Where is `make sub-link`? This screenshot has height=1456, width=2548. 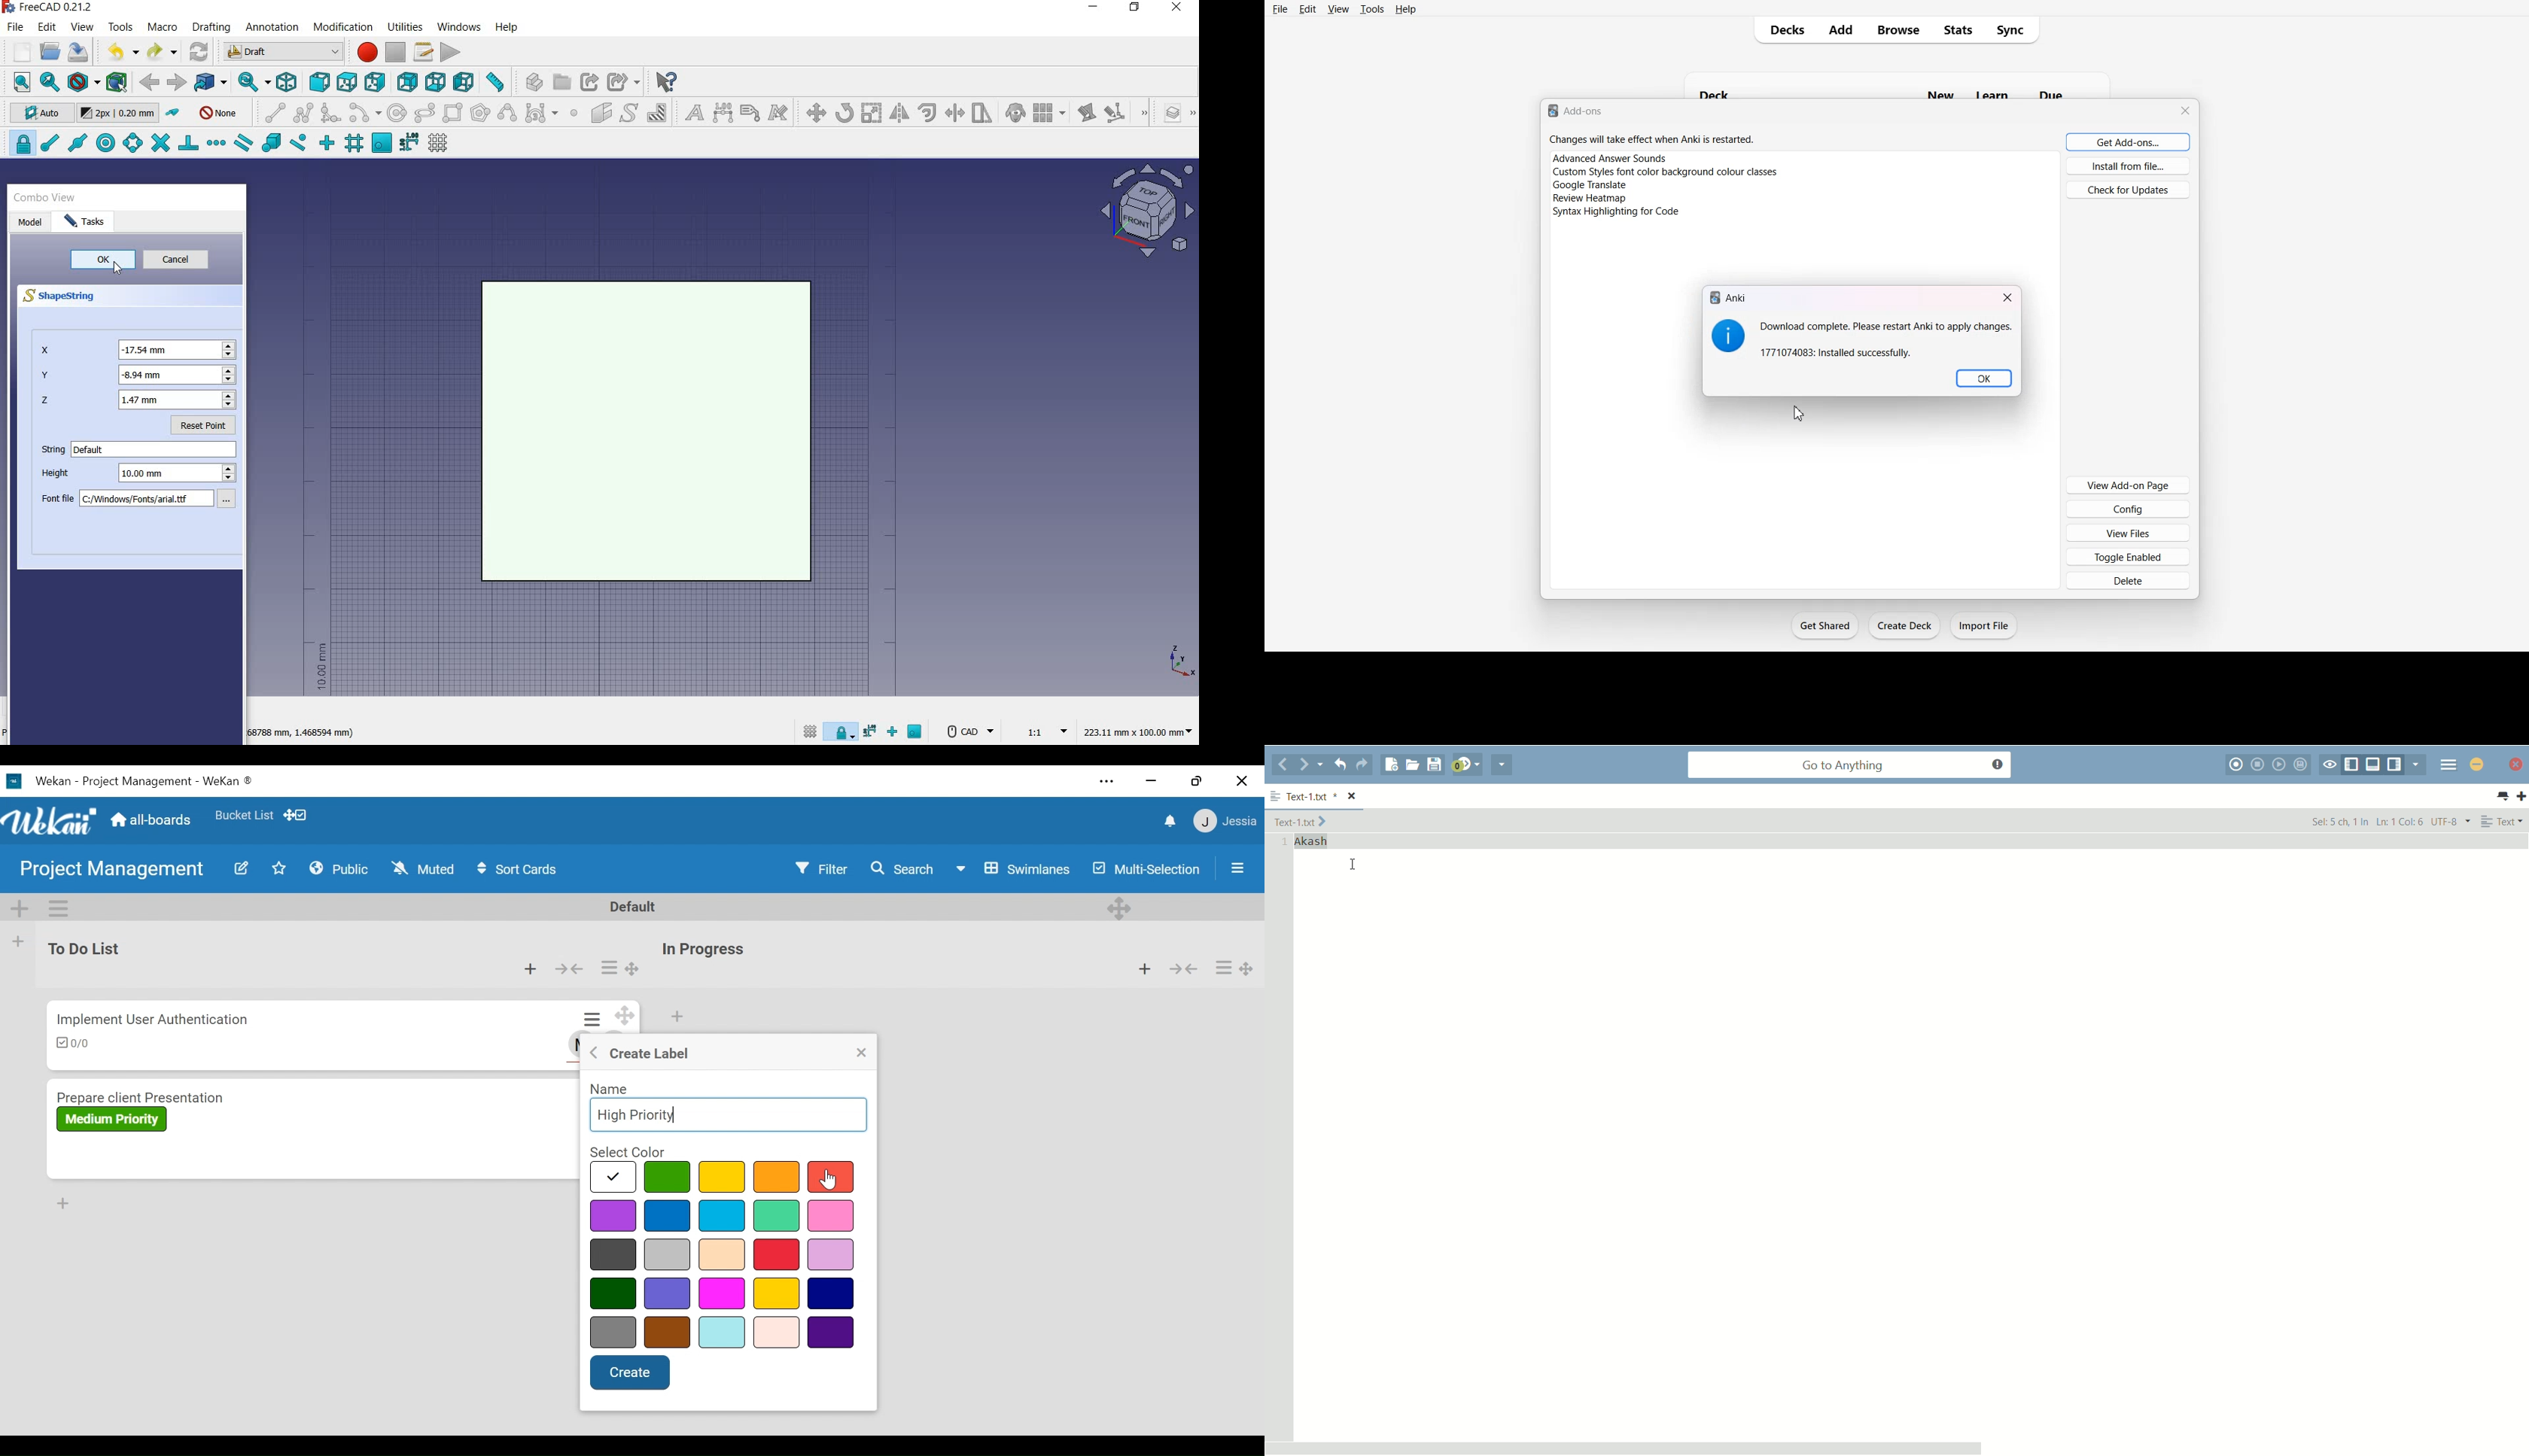 make sub-link is located at coordinates (622, 82).